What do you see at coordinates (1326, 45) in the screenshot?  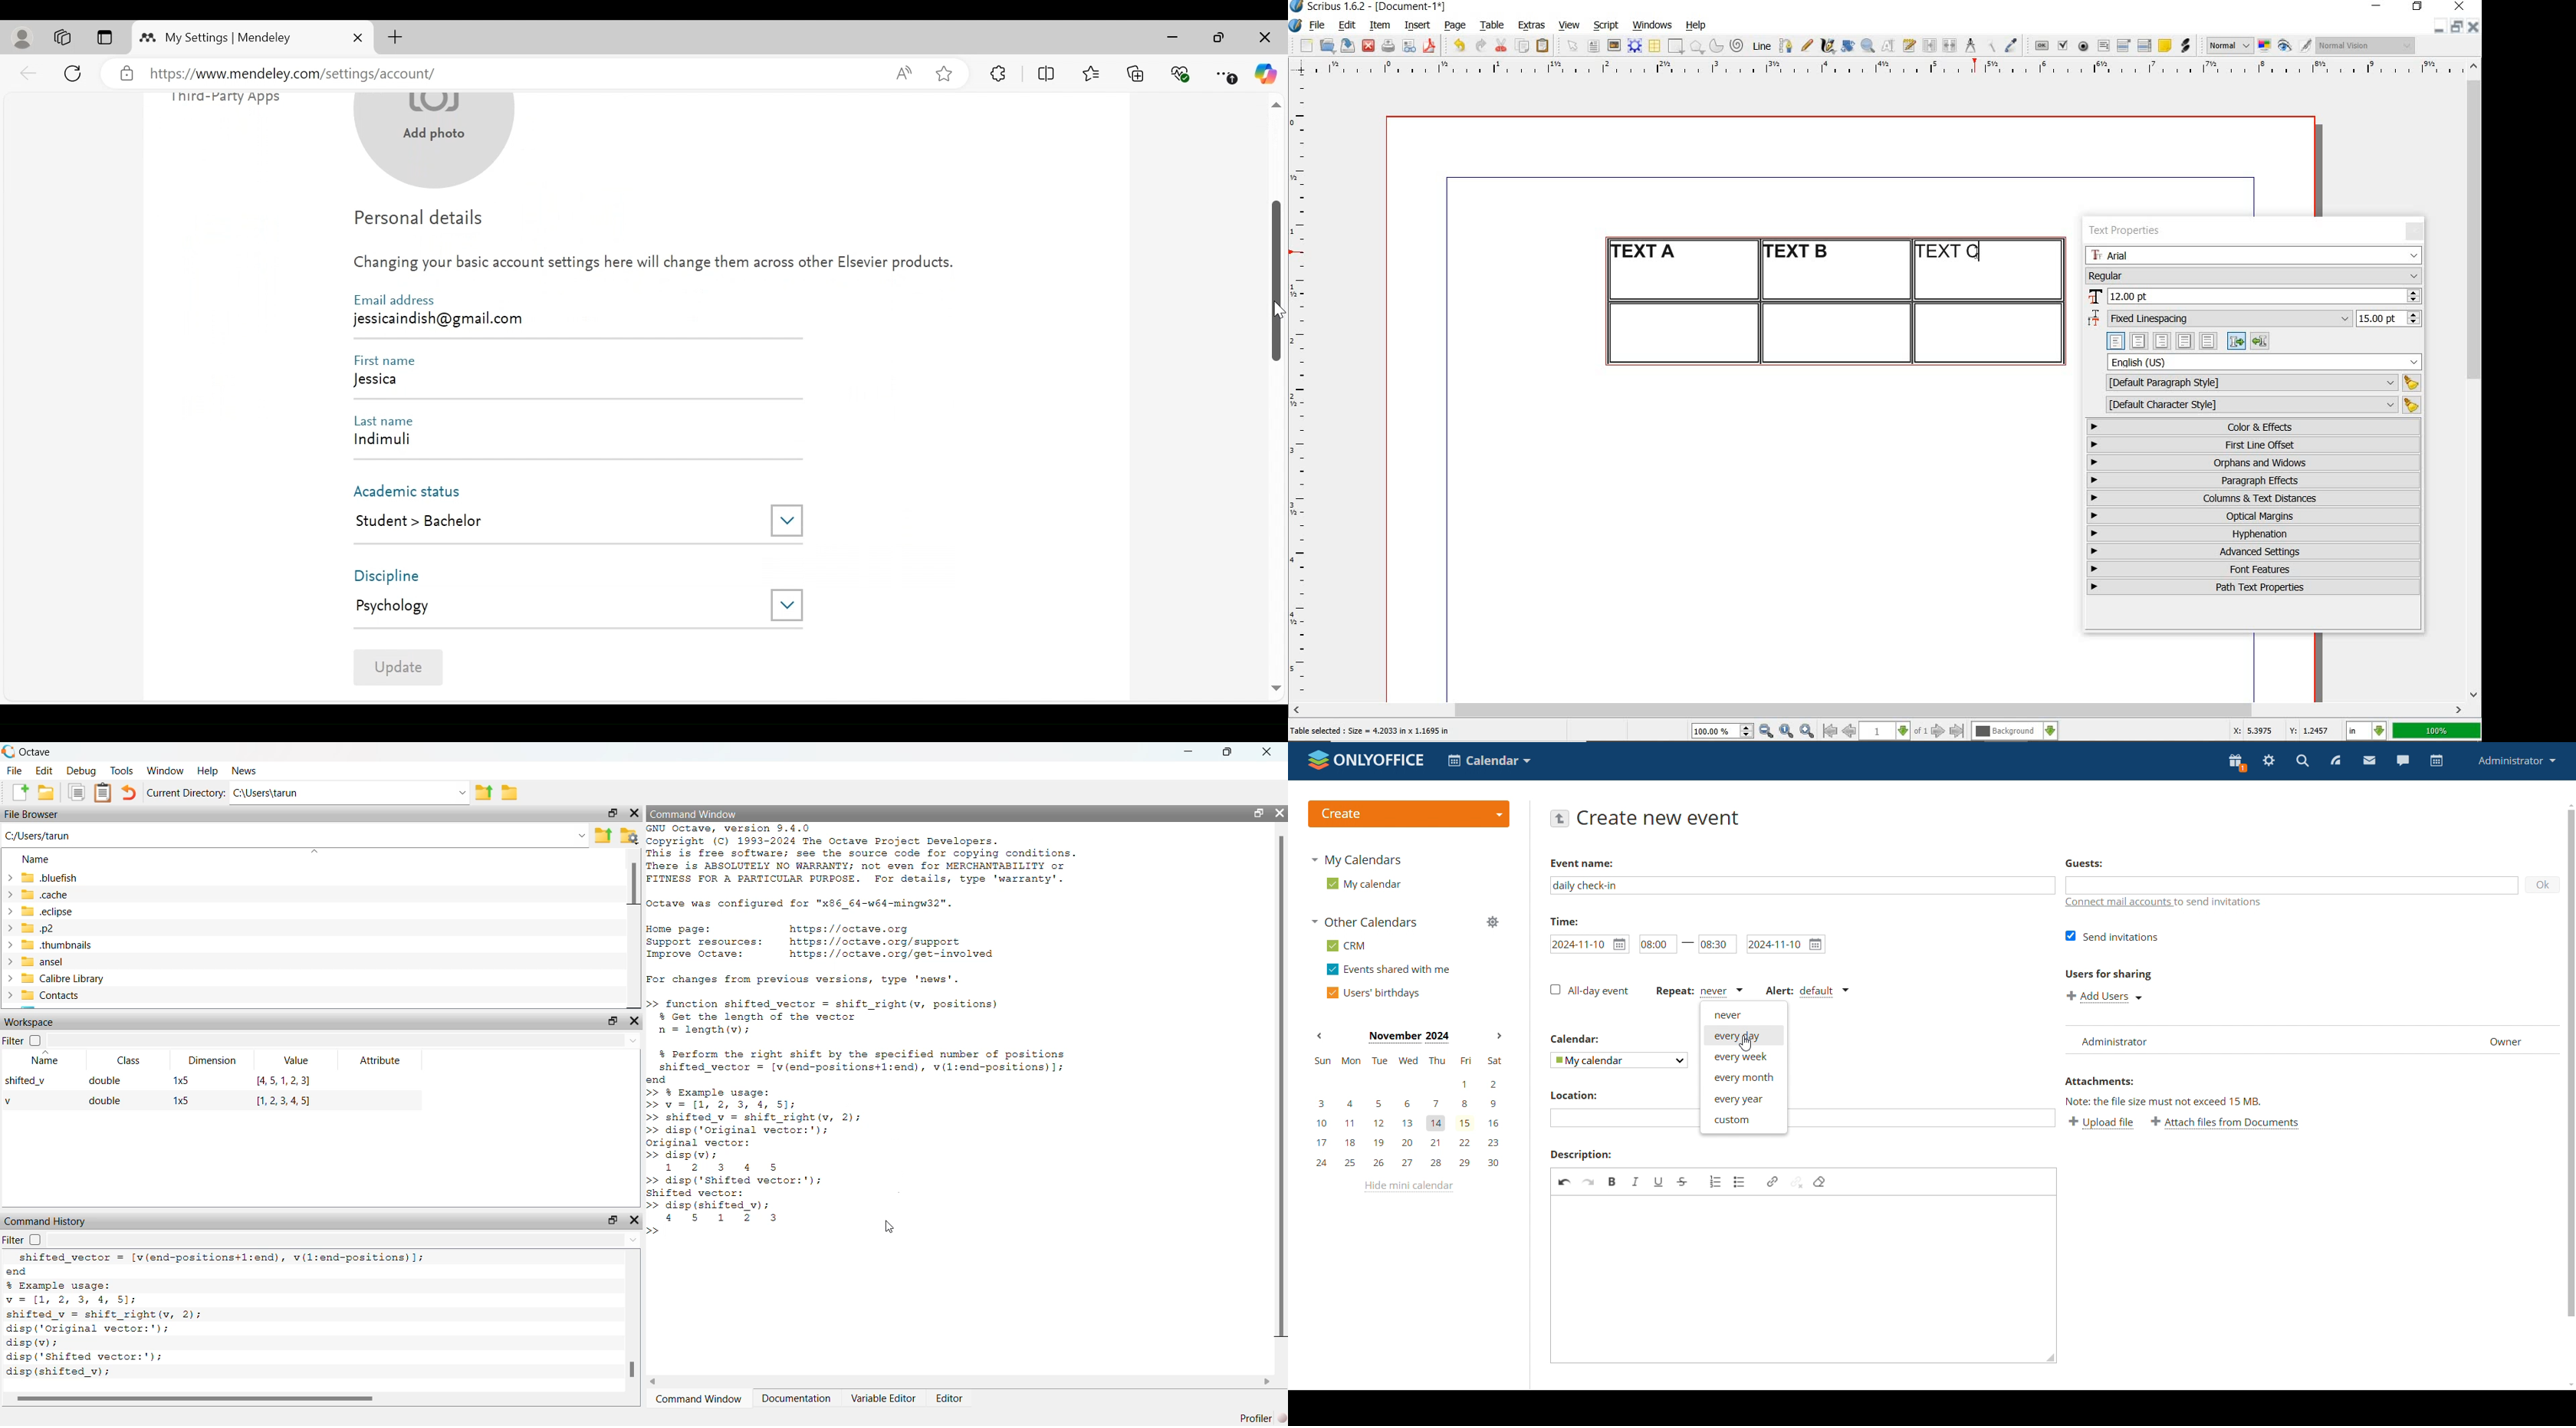 I see `open` at bounding box center [1326, 45].